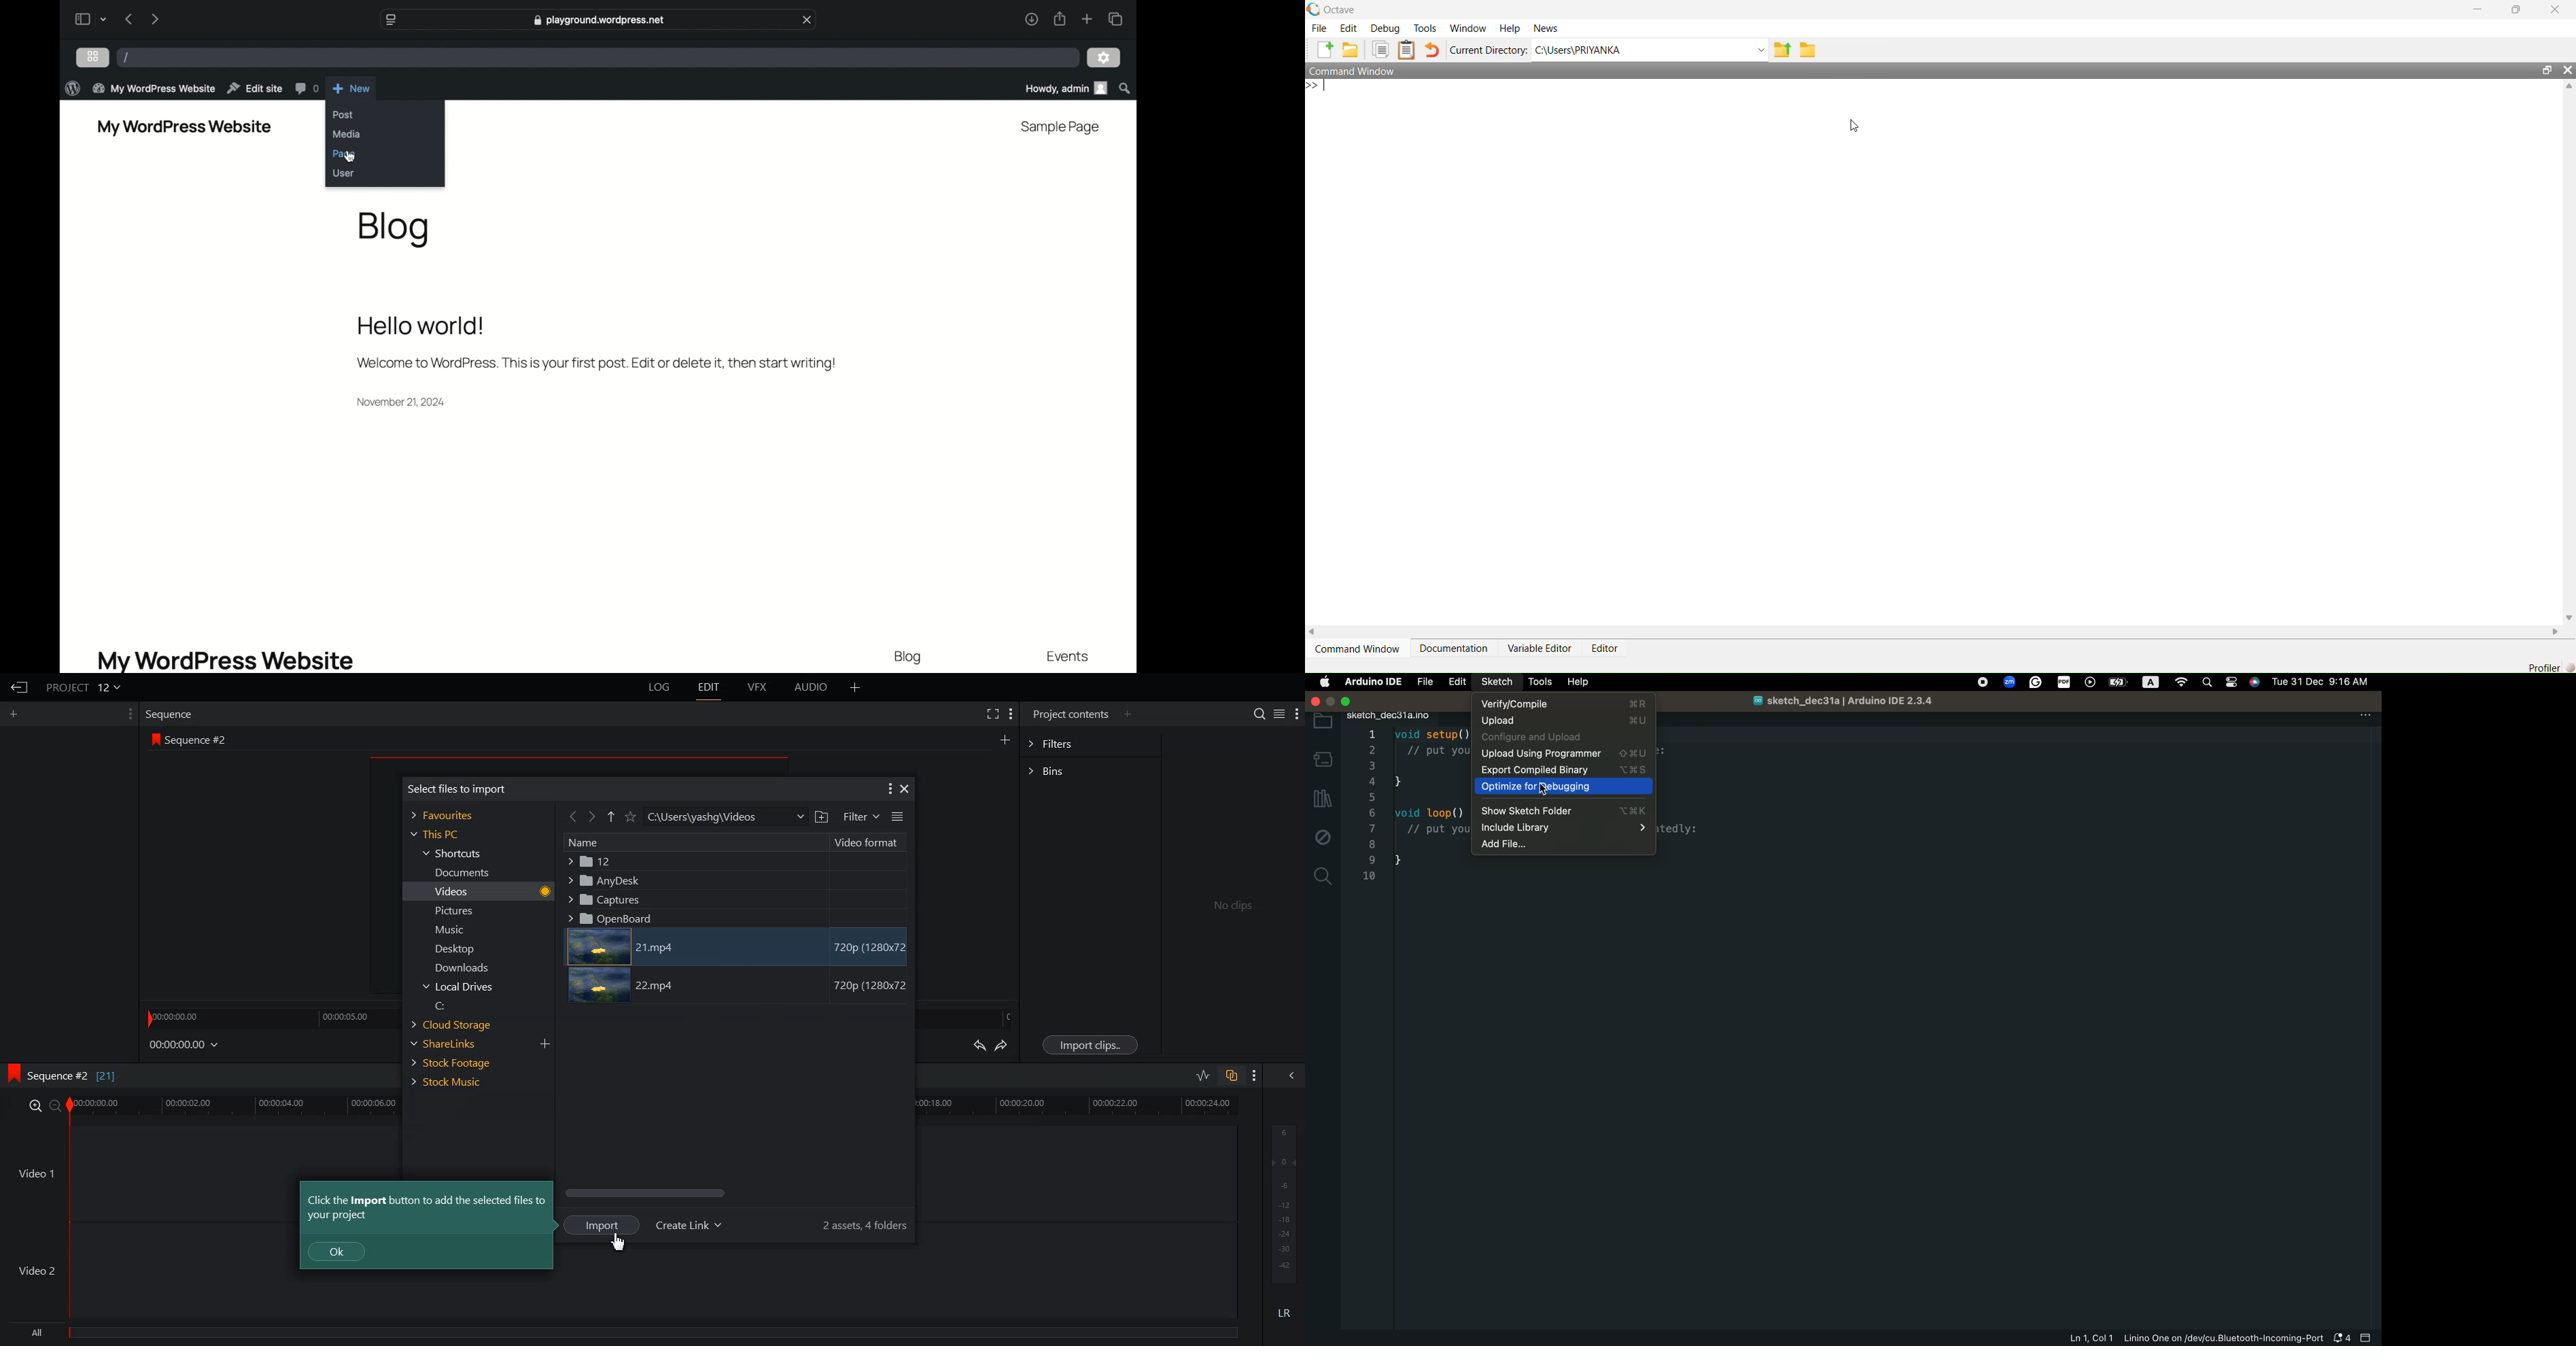 This screenshot has height=1372, width=2576. I want to click on blog, so click(394, 231).